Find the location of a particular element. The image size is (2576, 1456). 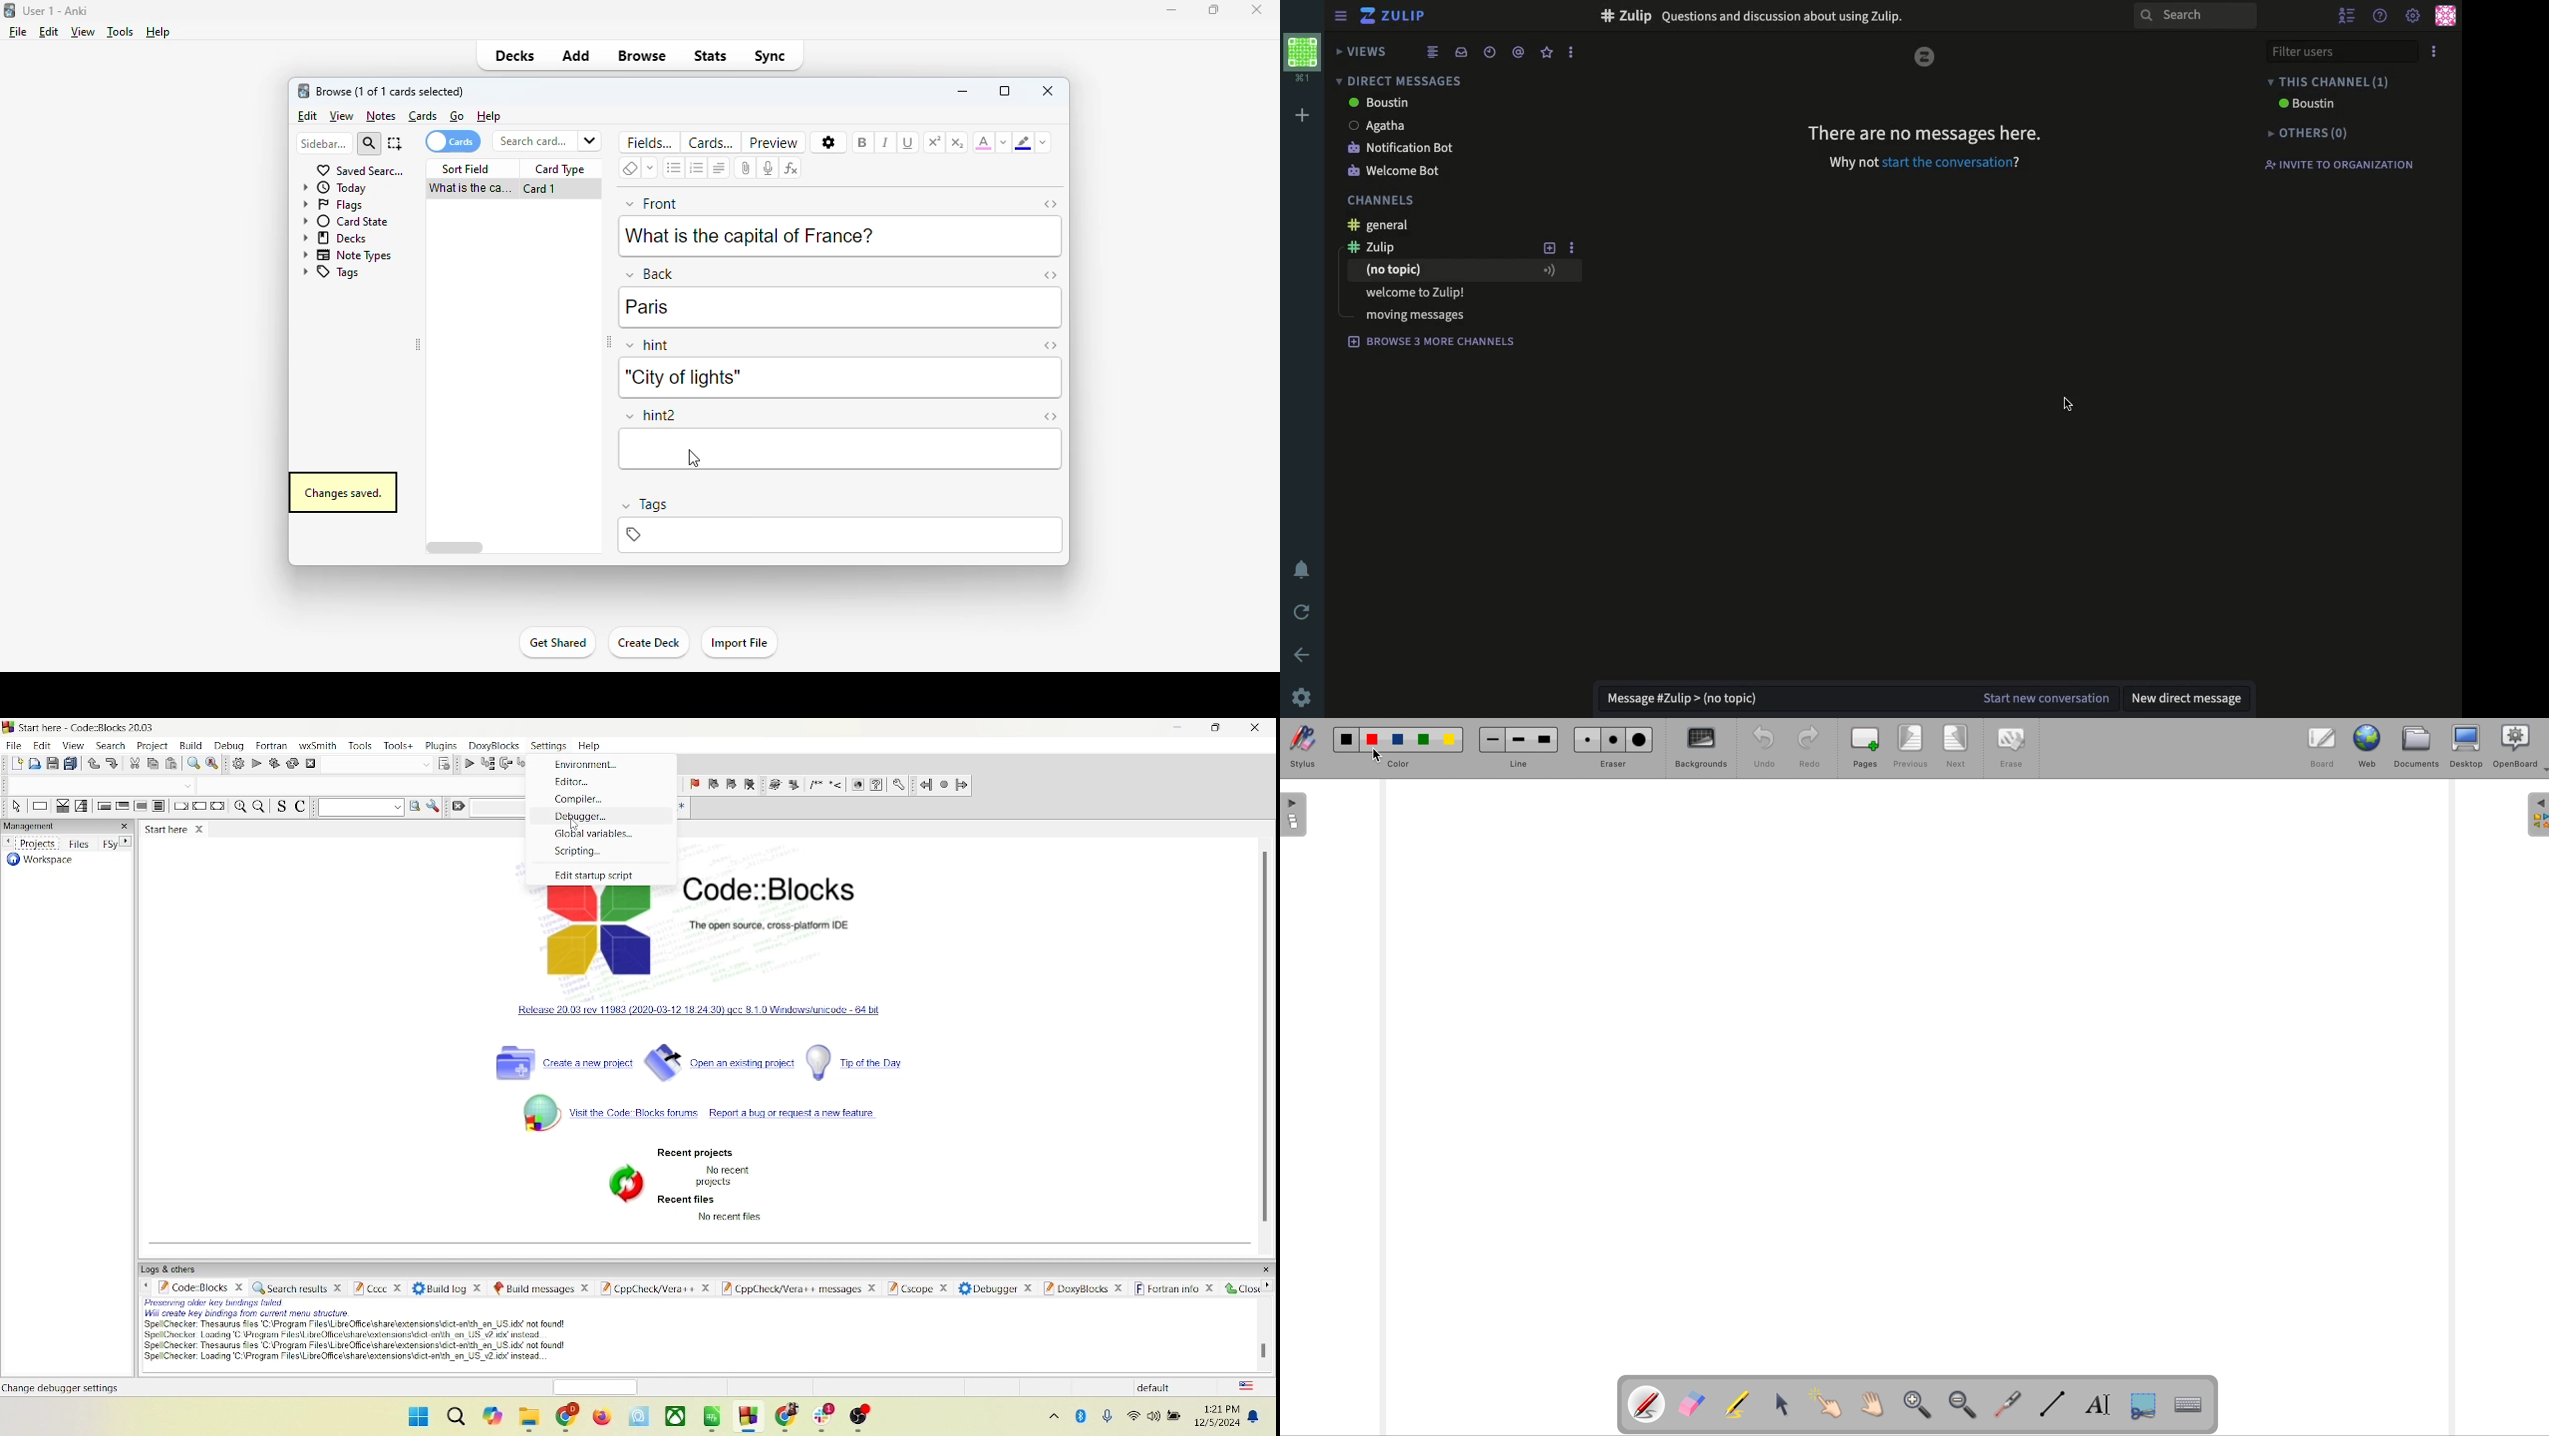

speaker and battery is located at coordinates (1169, 1416).